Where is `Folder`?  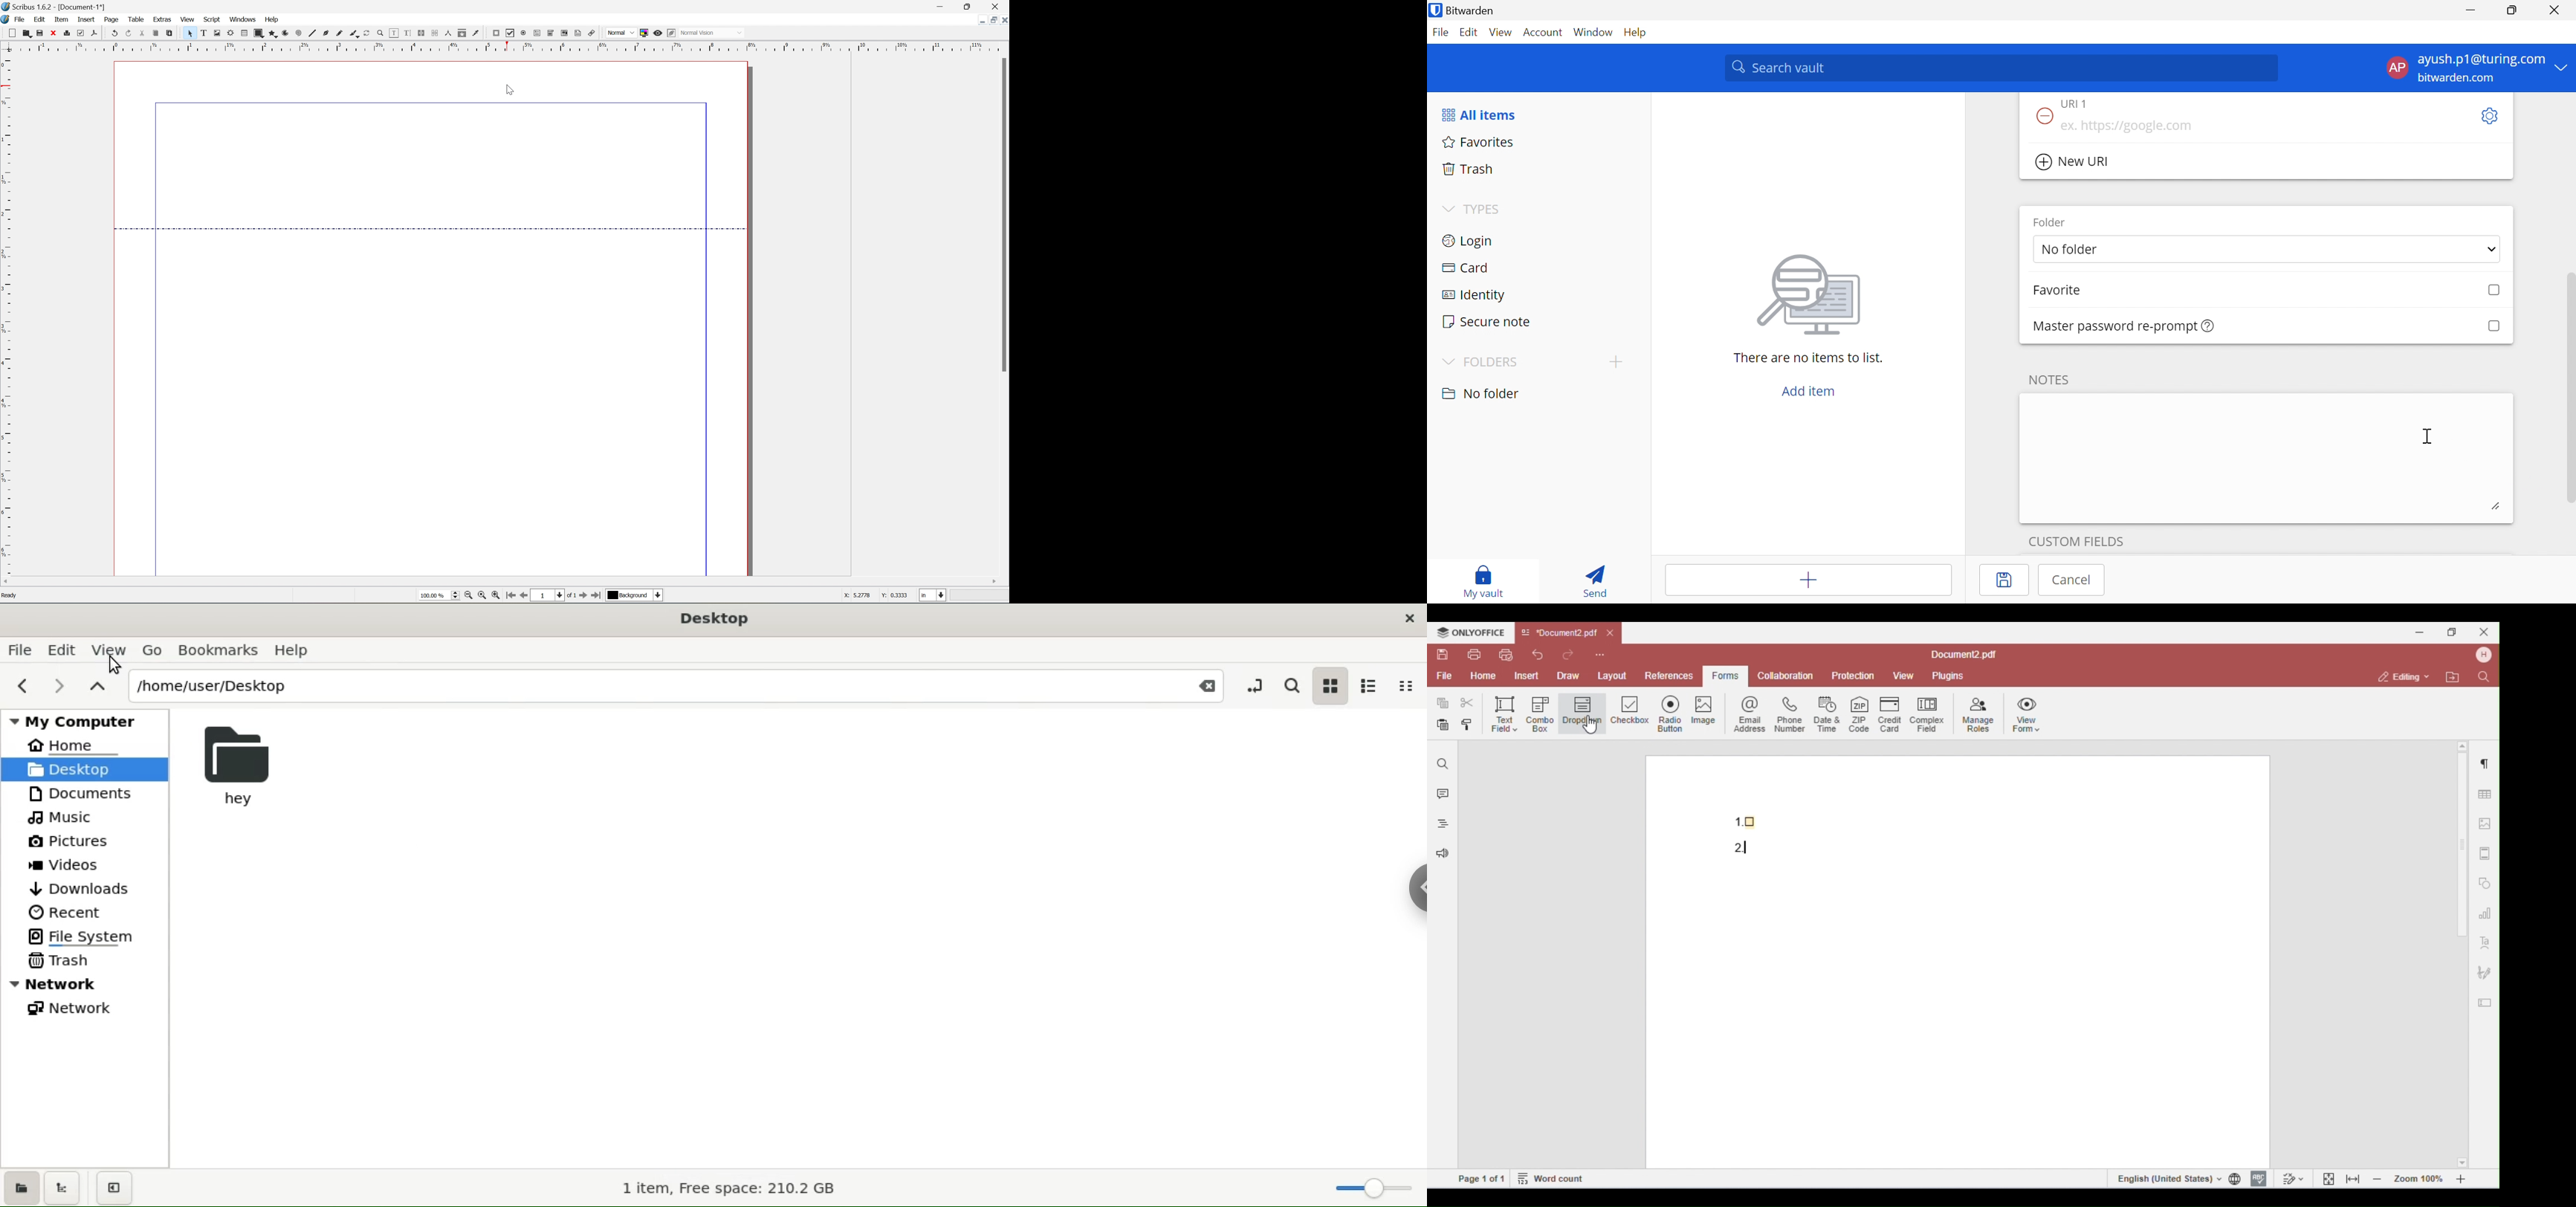 Folder is located at coordinates (2050, 222).